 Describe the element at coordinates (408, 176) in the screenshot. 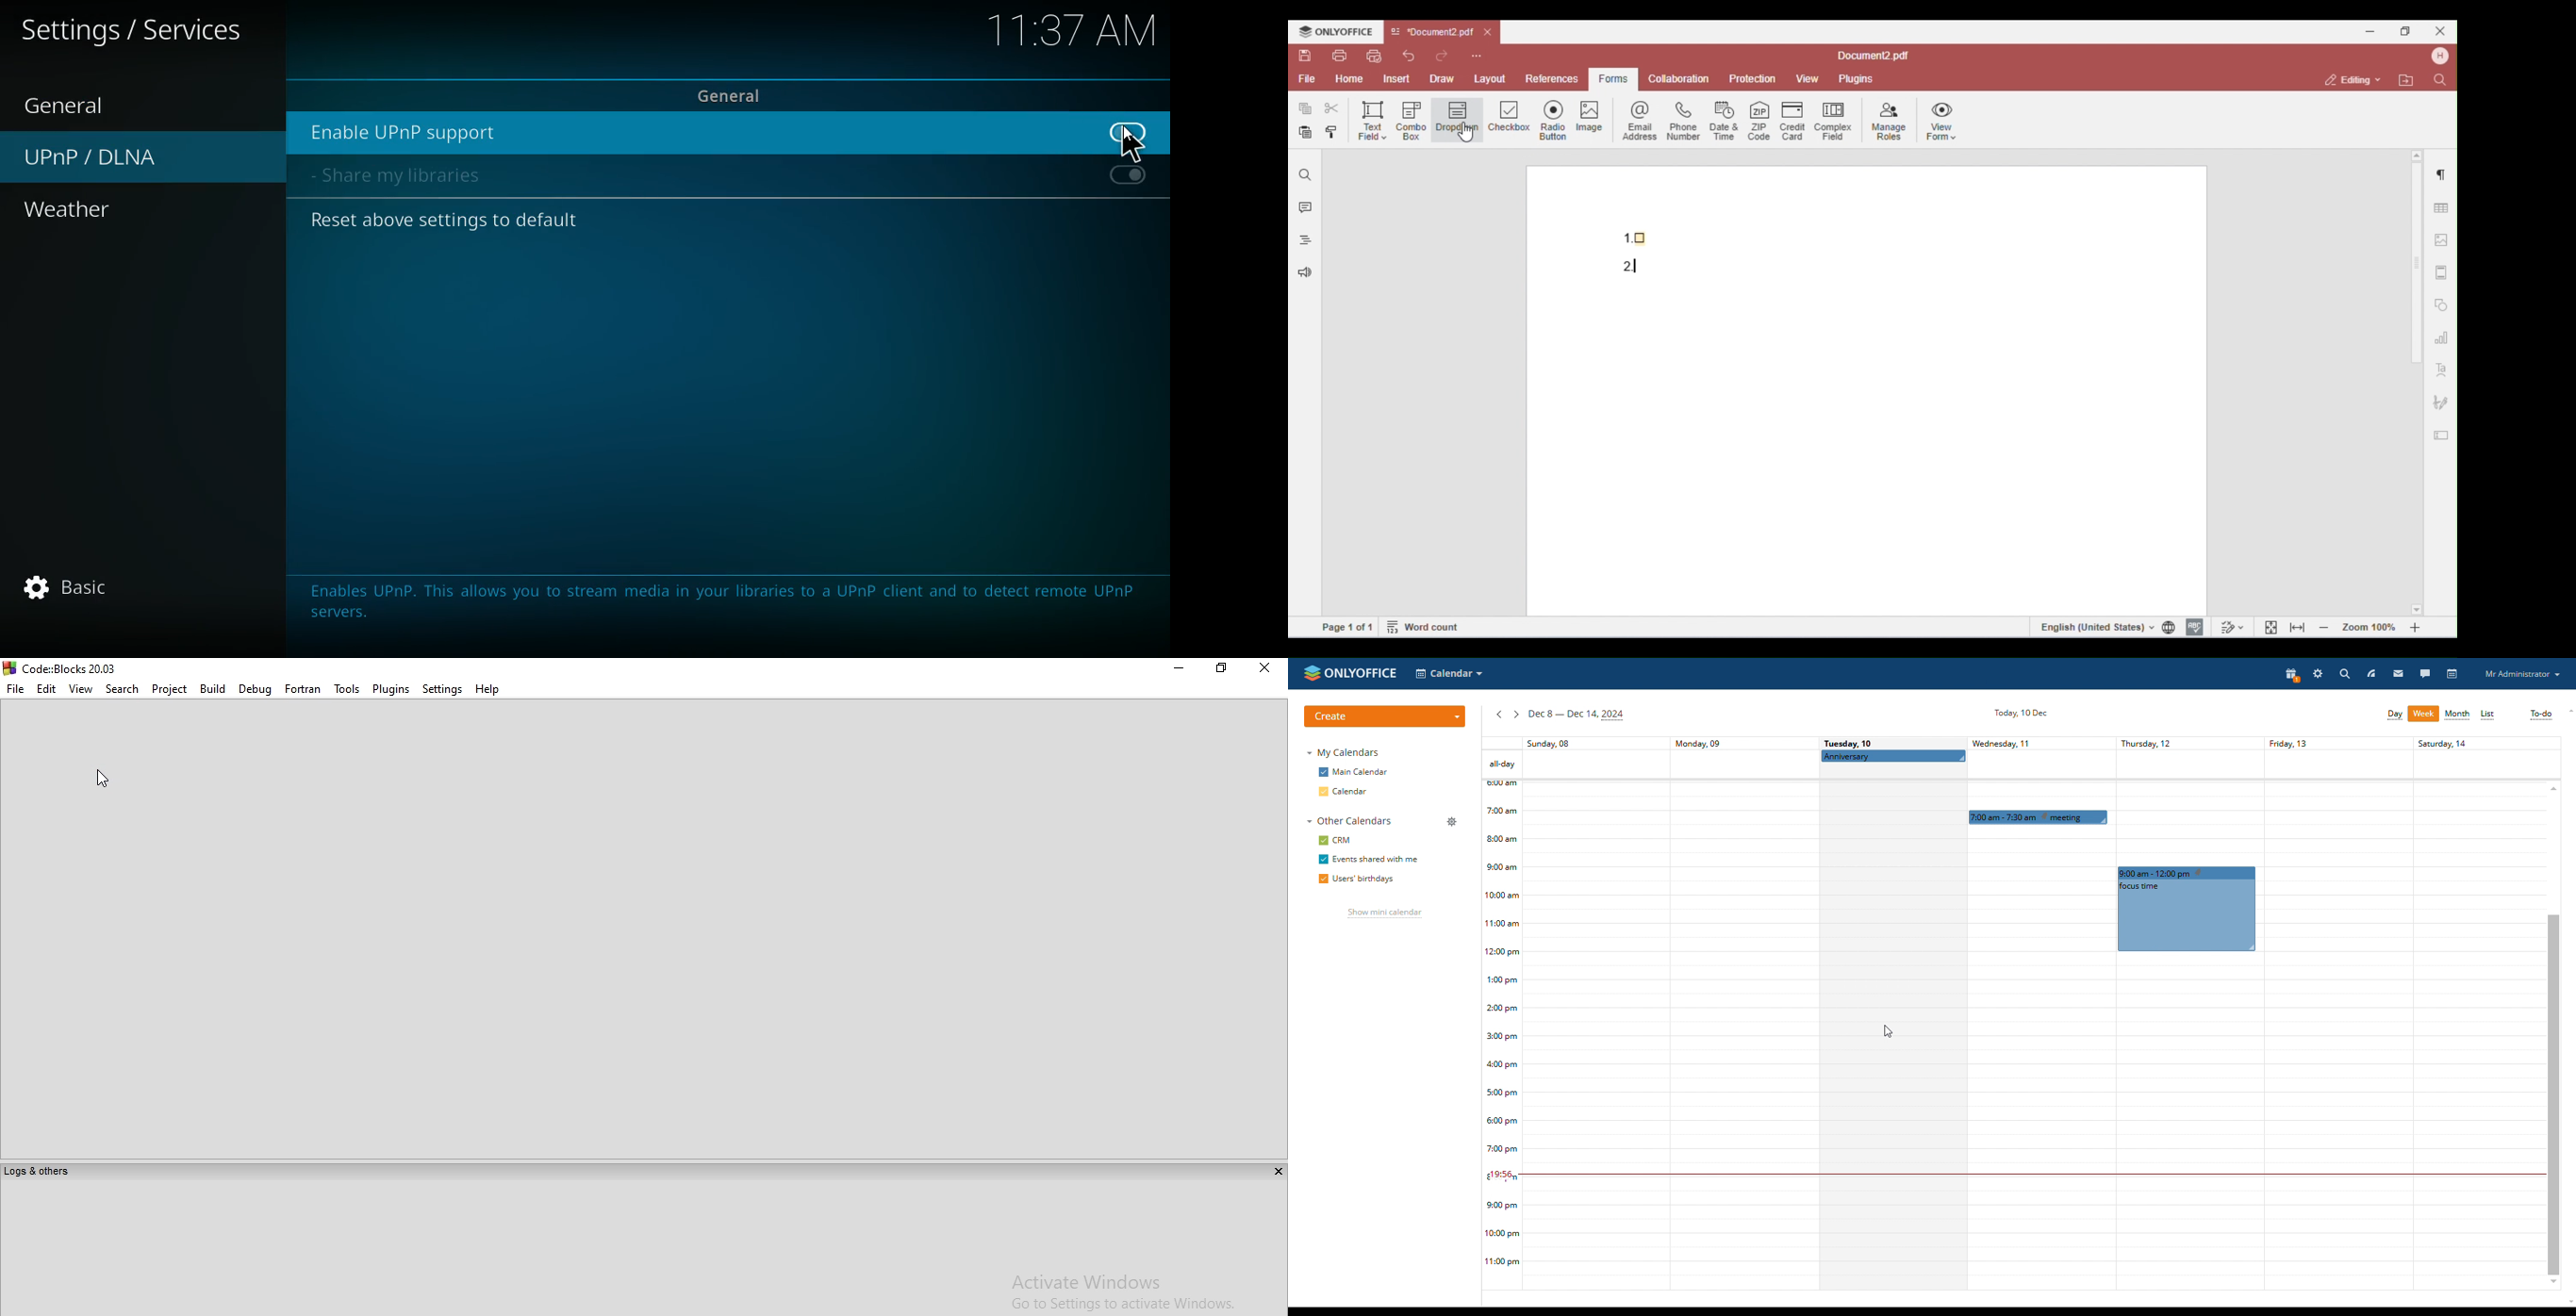

I see `share my libraries` at that location.